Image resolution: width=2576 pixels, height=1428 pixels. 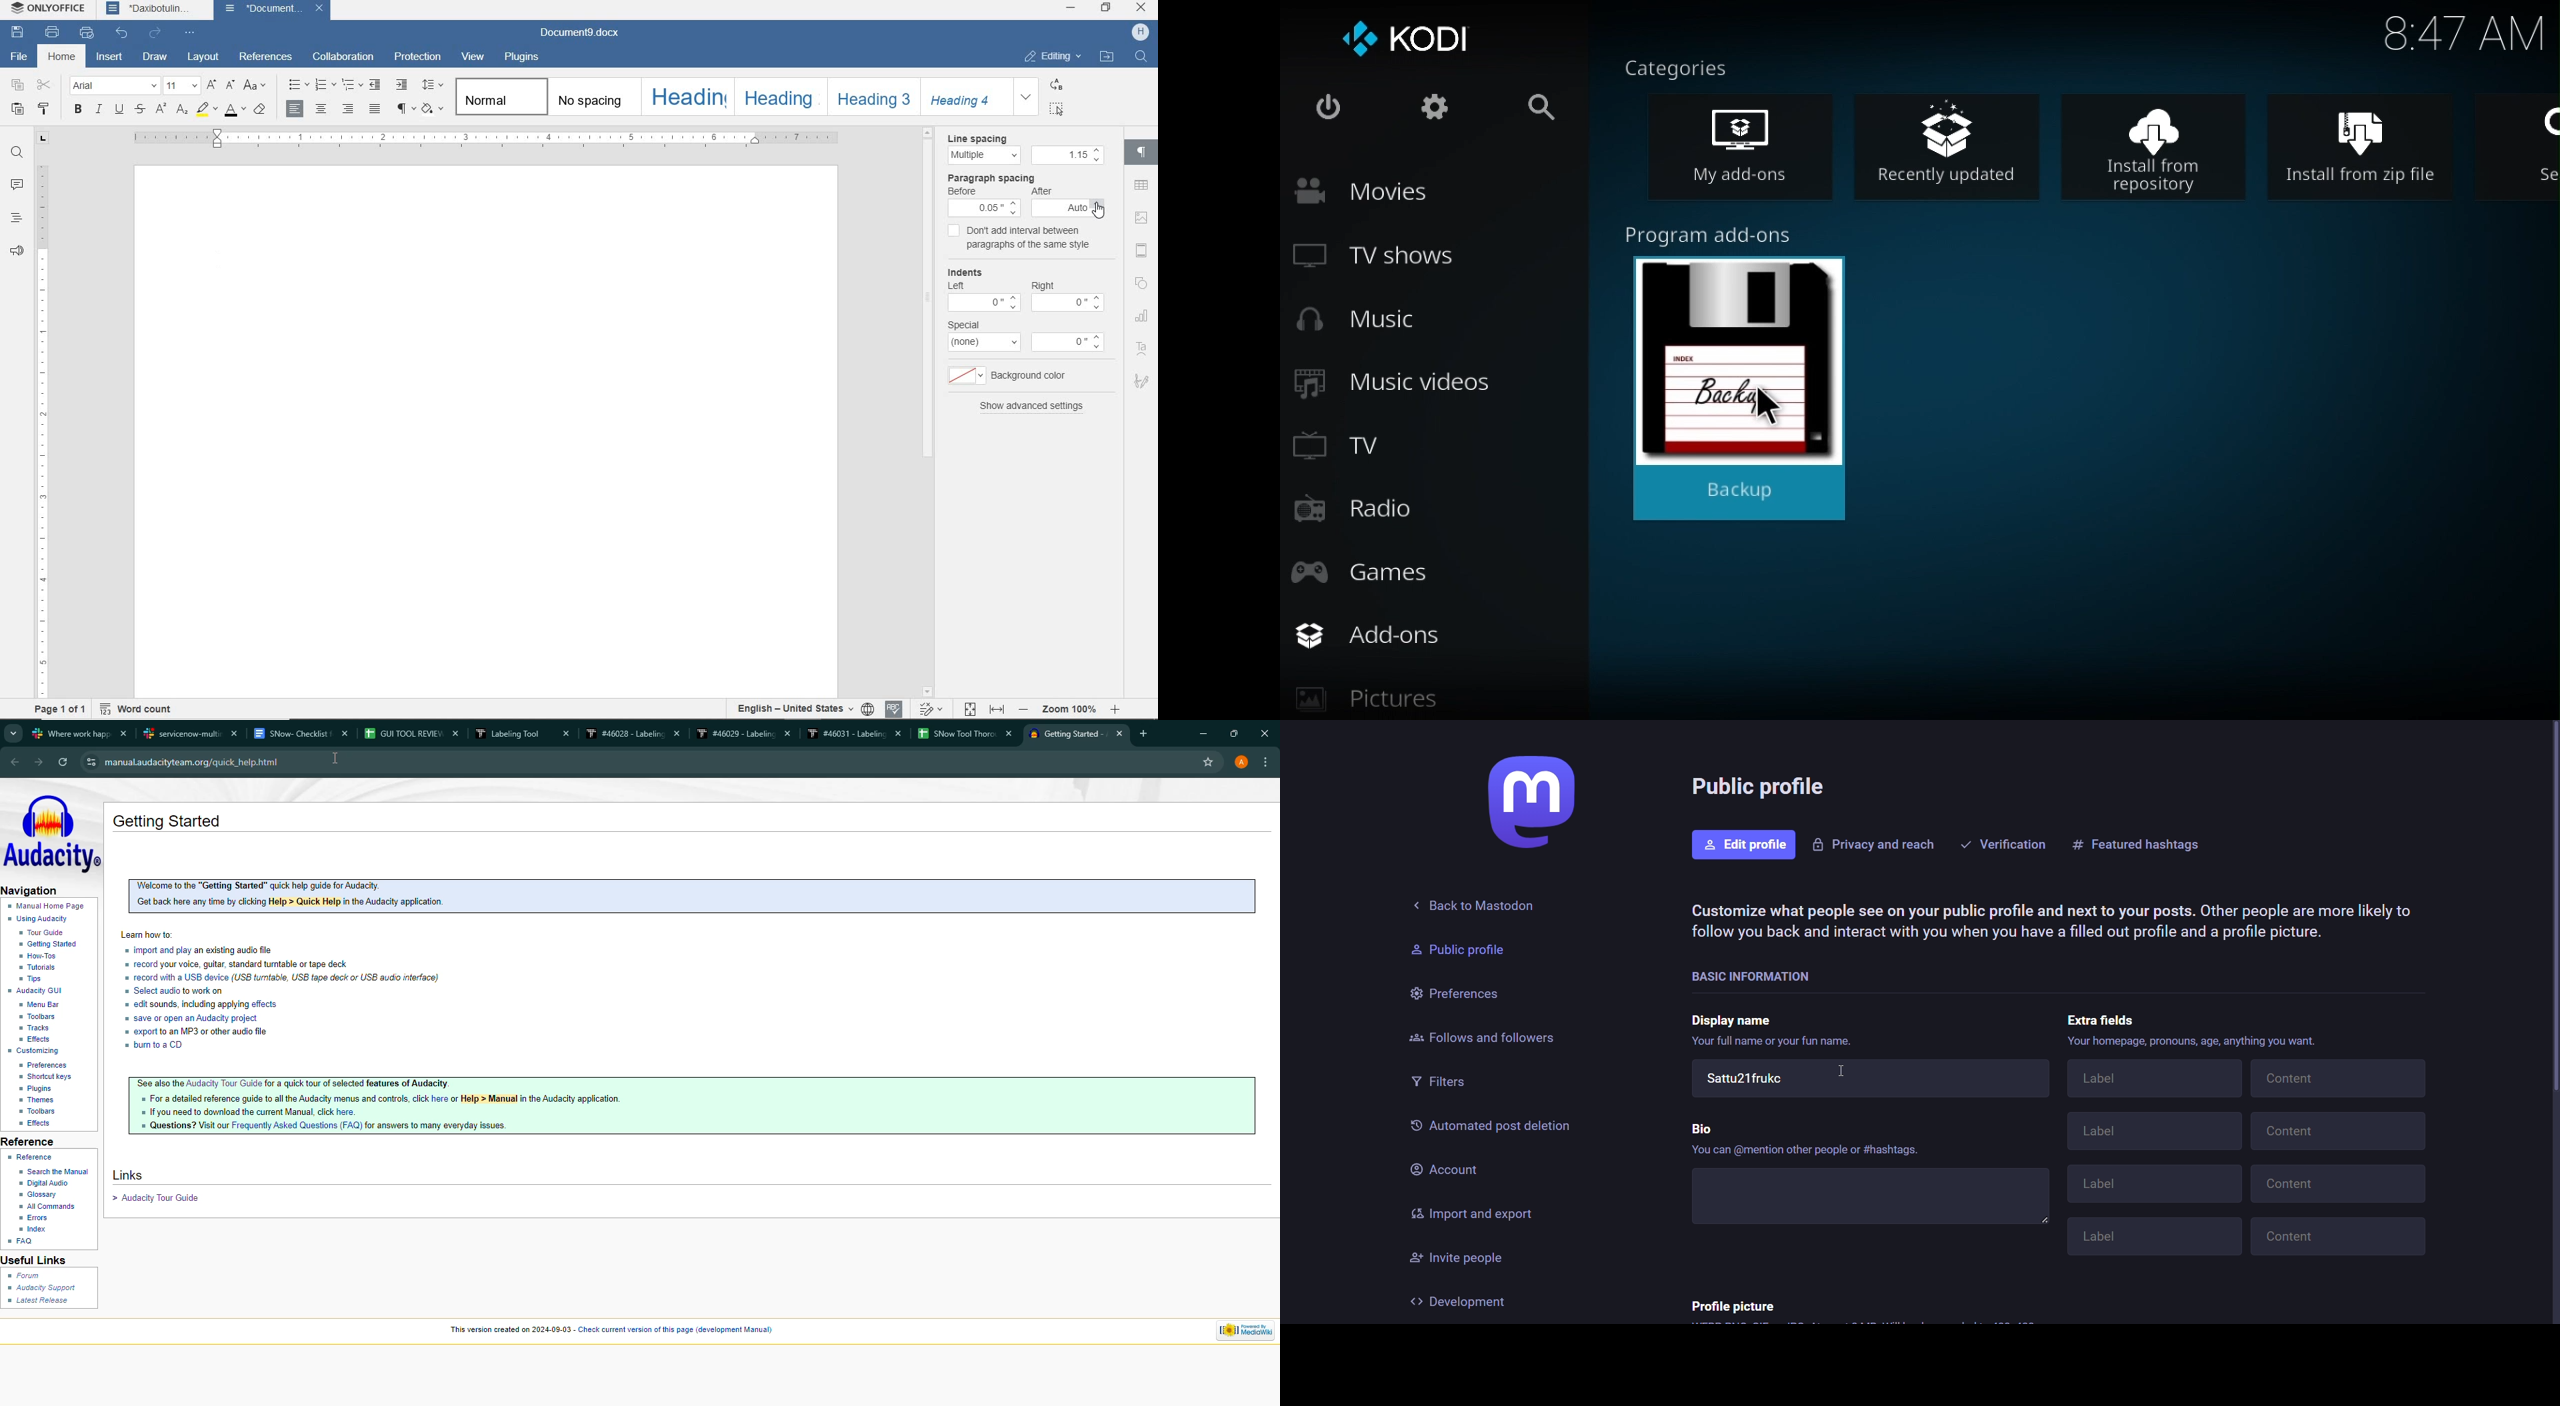 I want to click on Normal, so click(x=500, y=97).